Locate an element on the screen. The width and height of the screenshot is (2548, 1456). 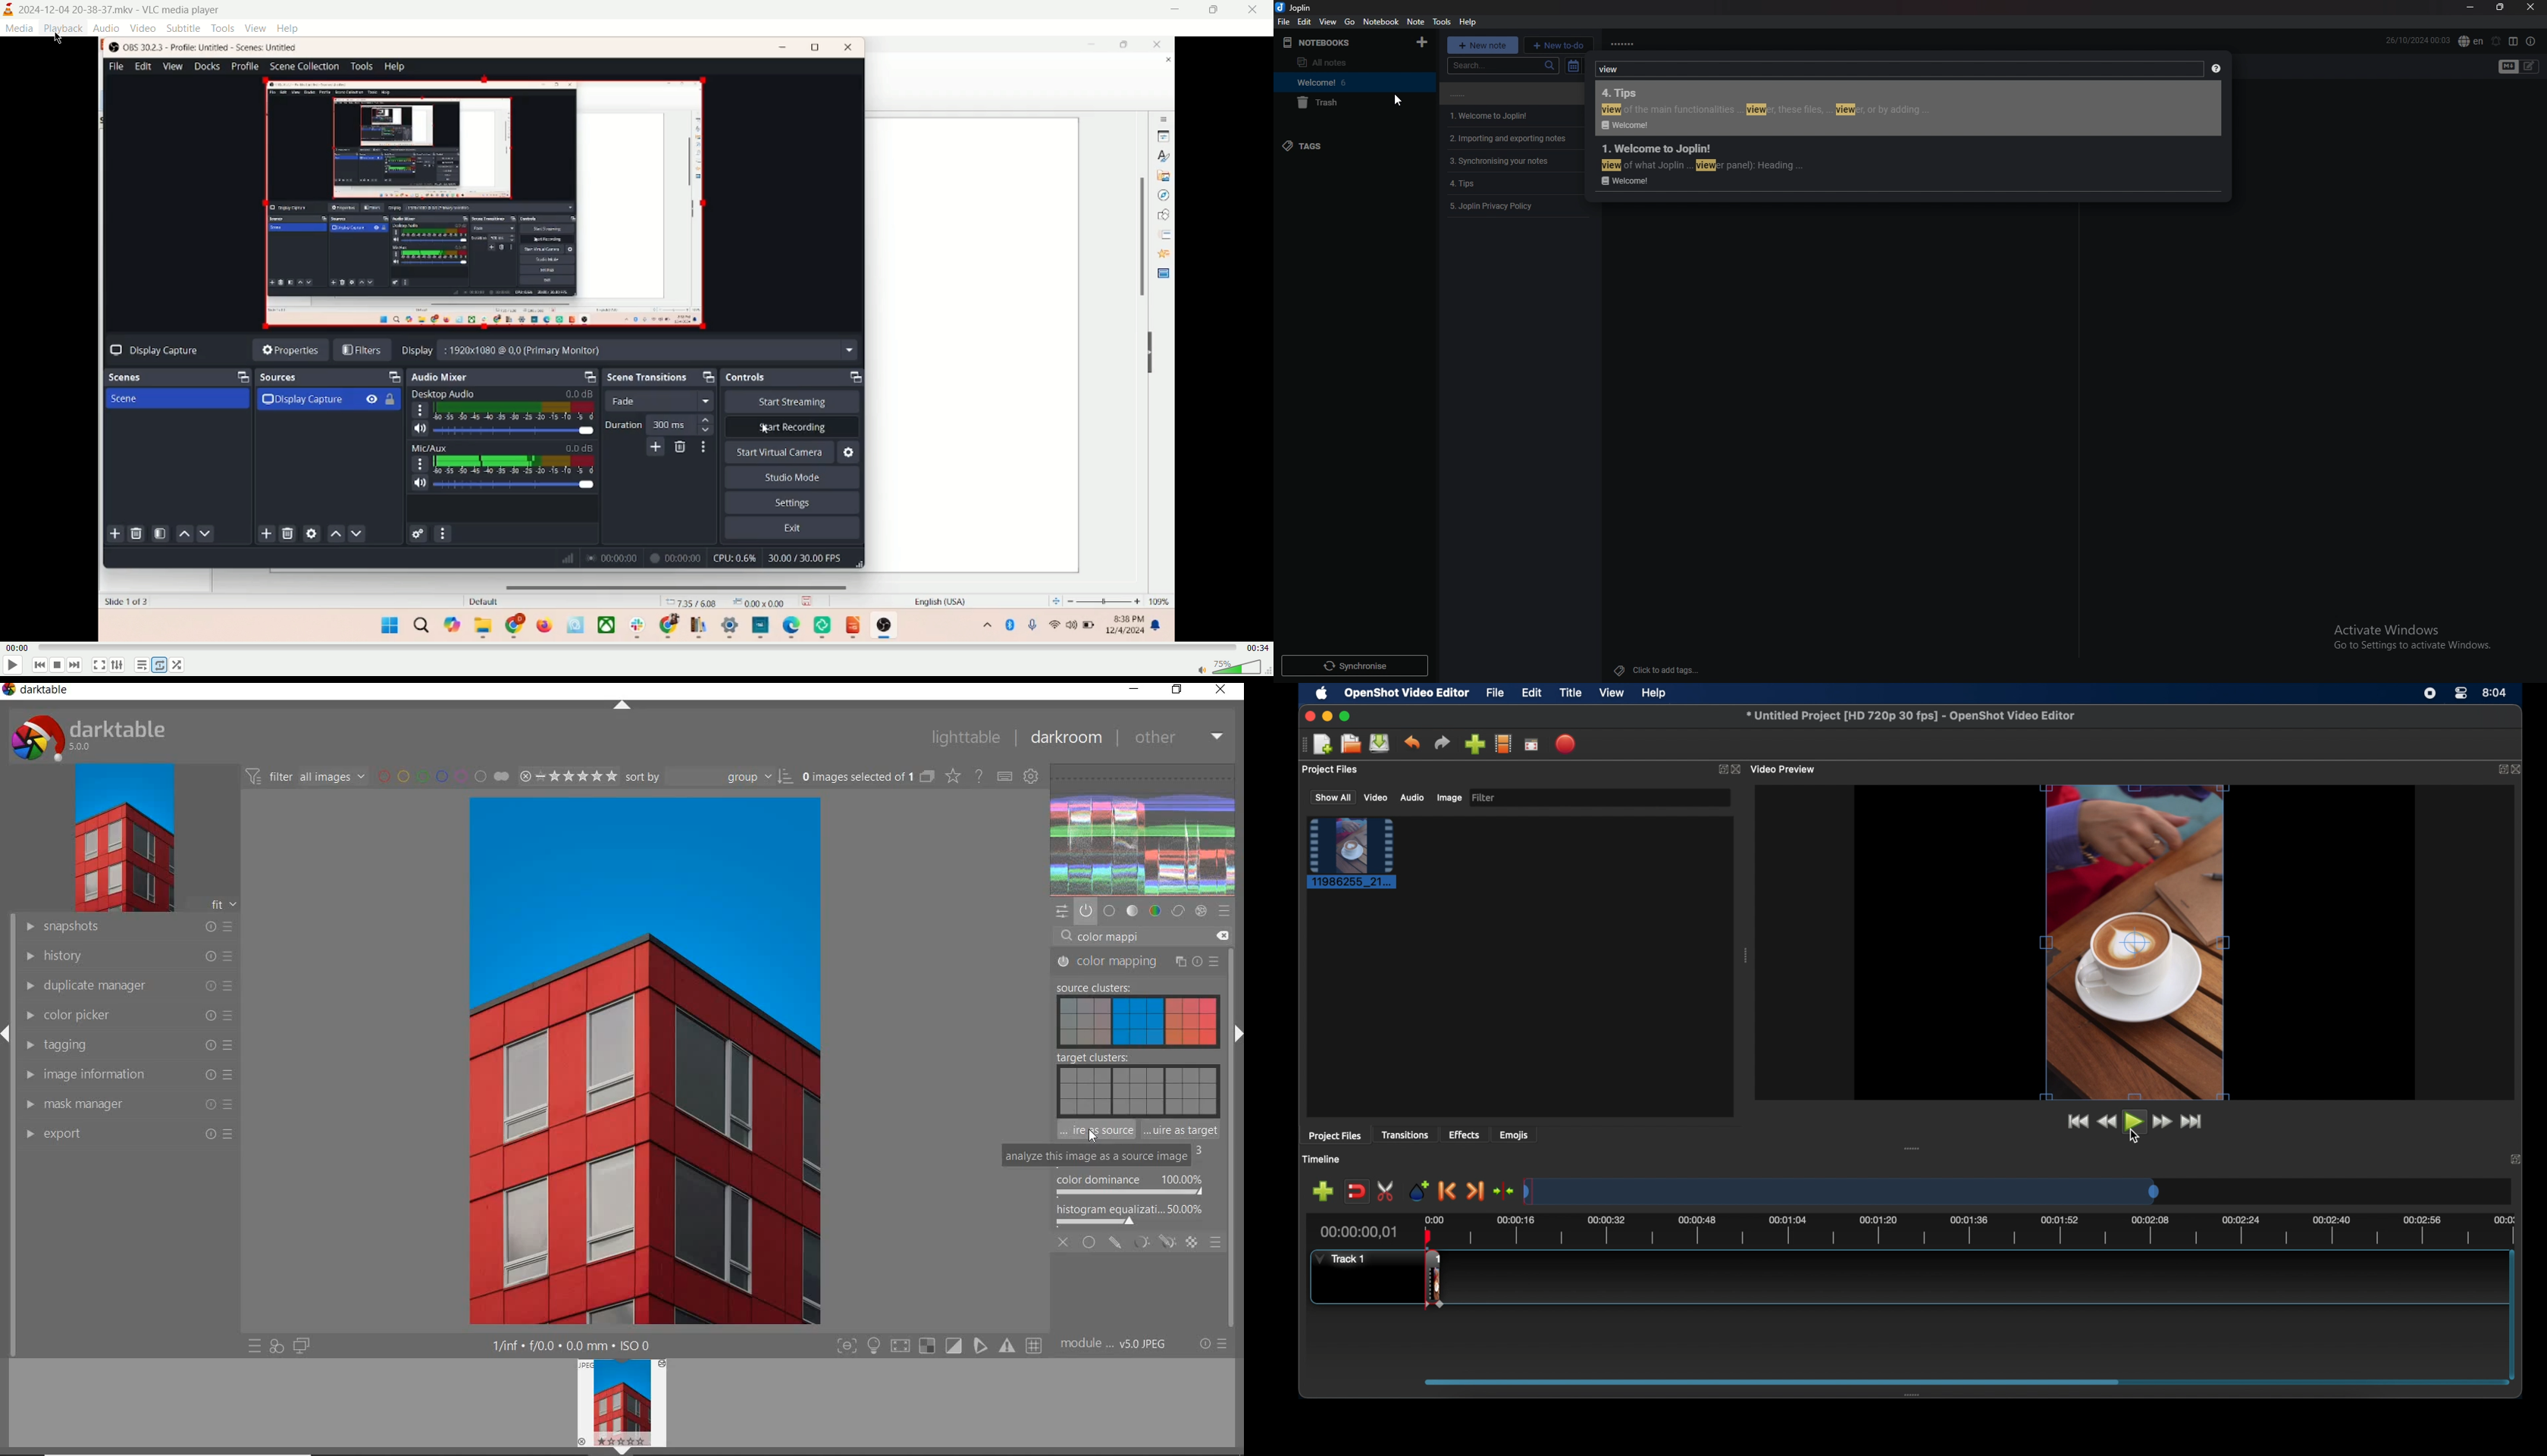
mask manager is located at coordinates (130, 1105).